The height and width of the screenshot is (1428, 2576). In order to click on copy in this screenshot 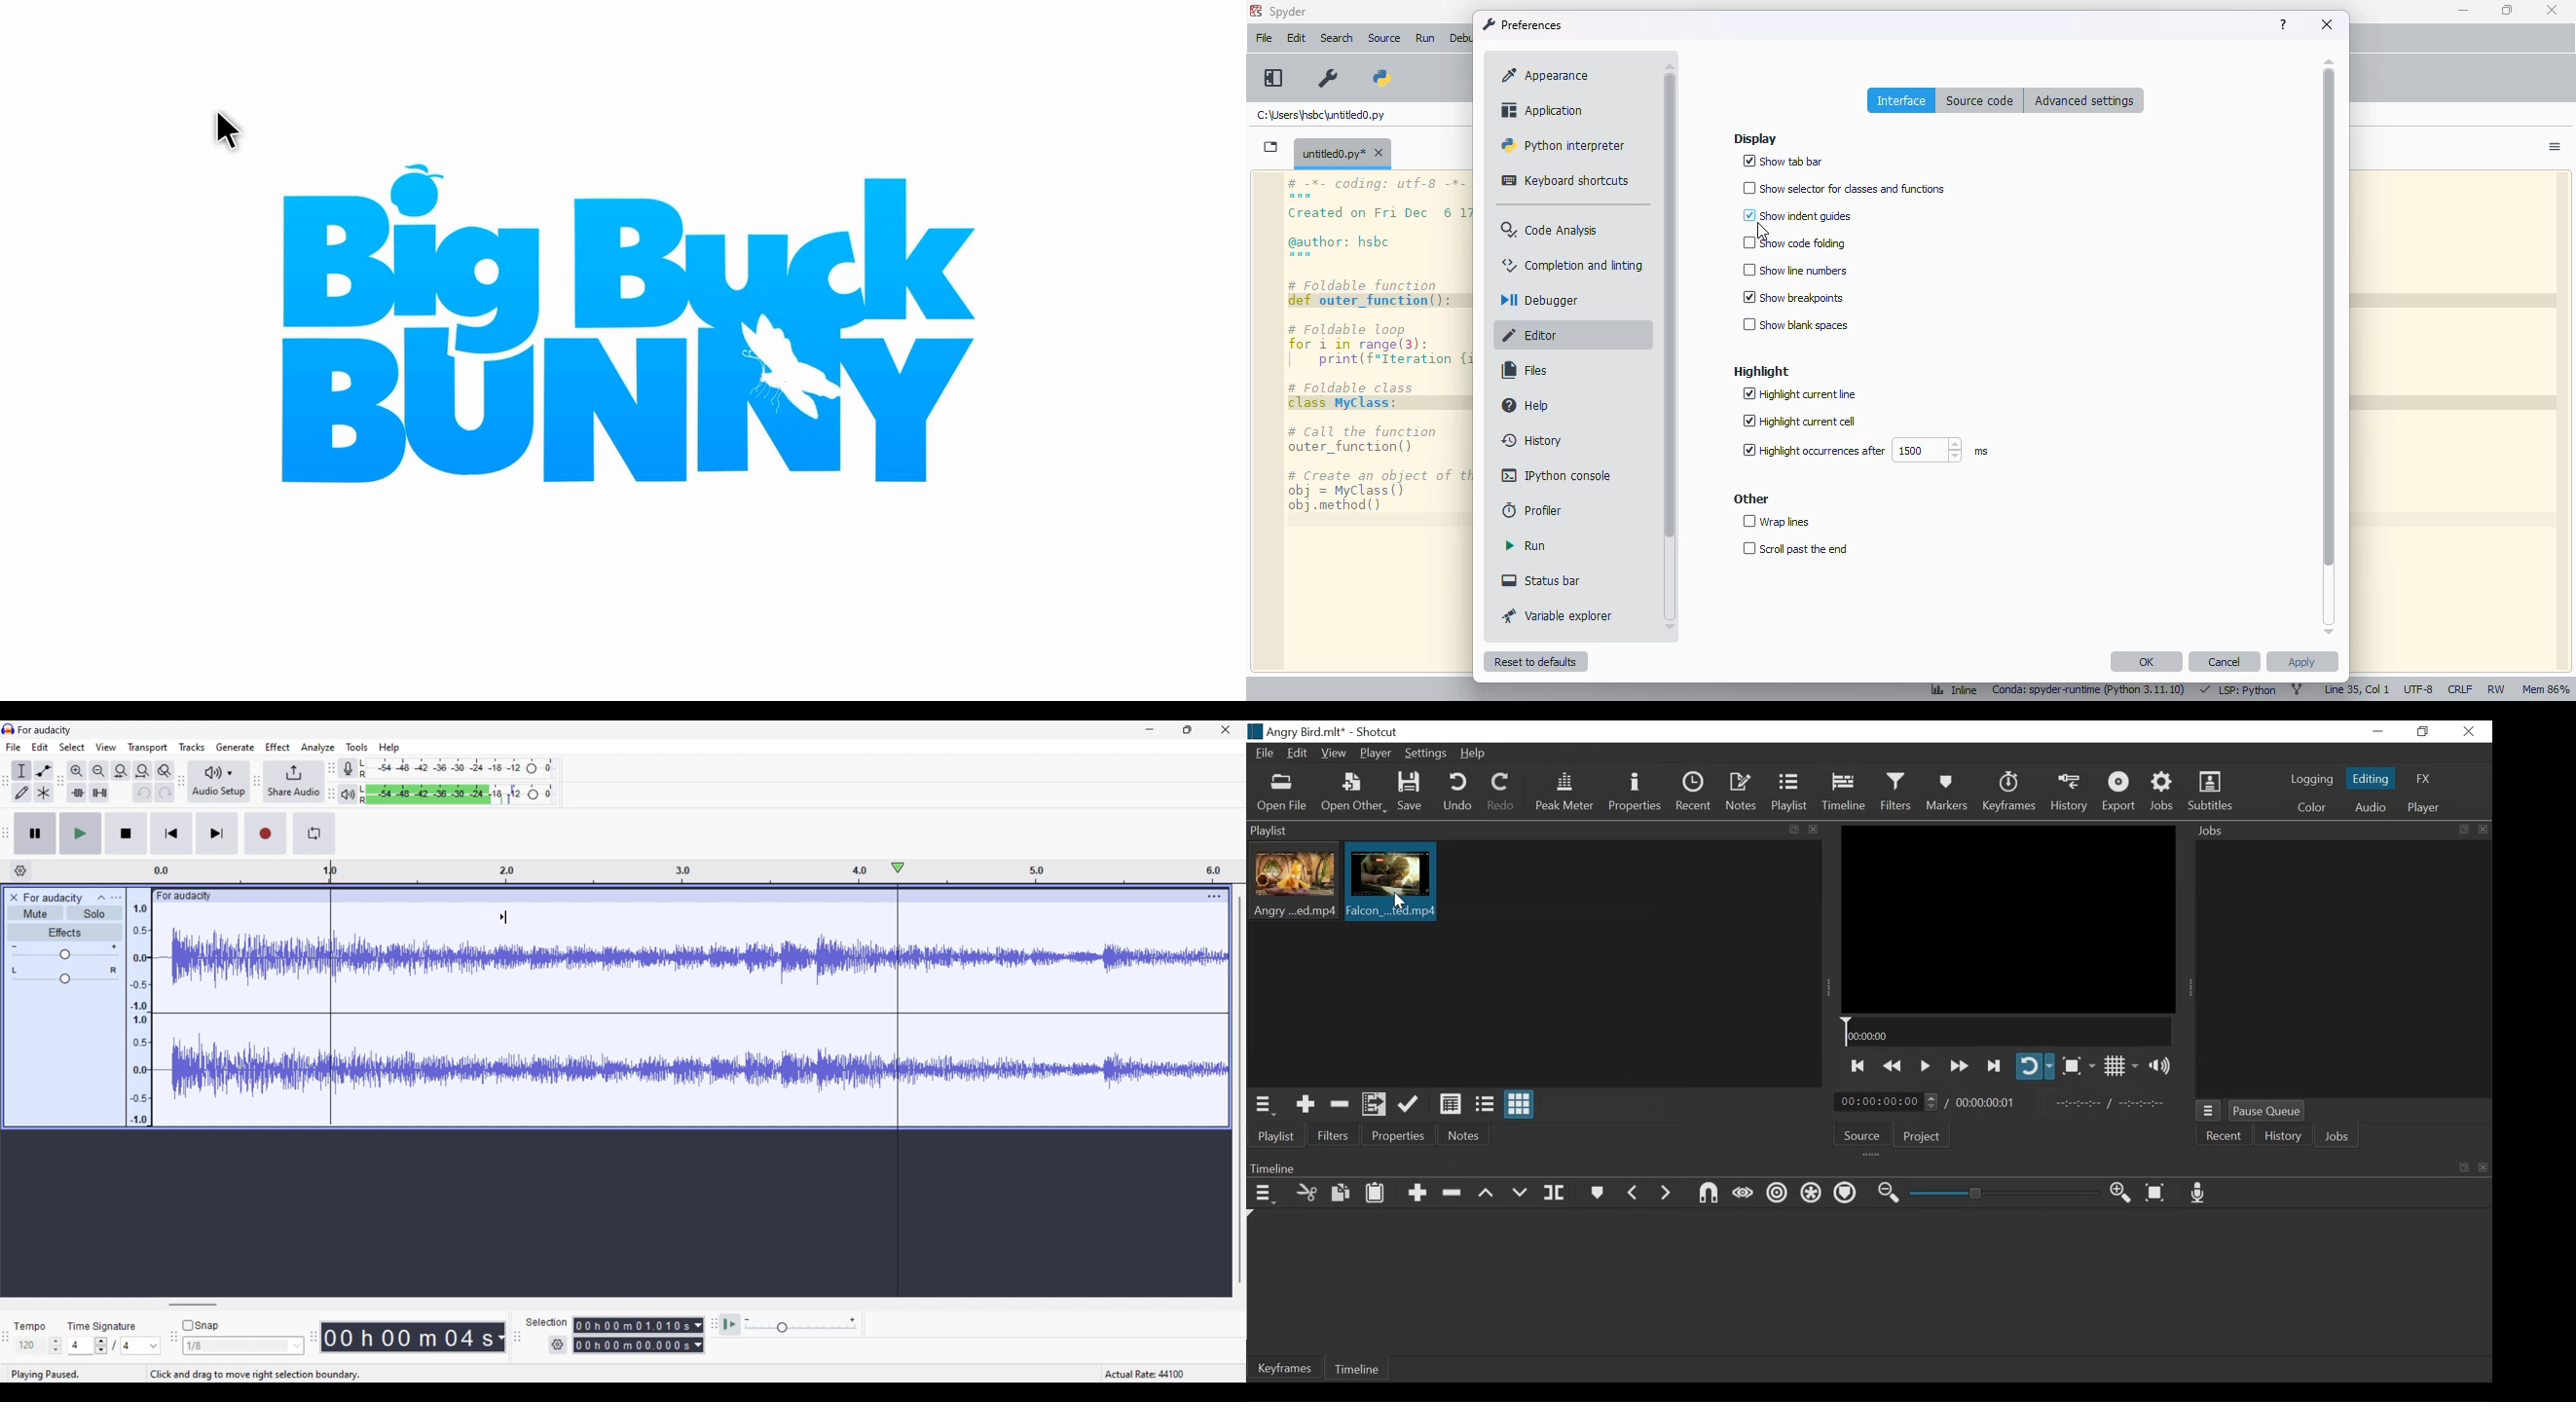, I will do `click(1796, 830)`.